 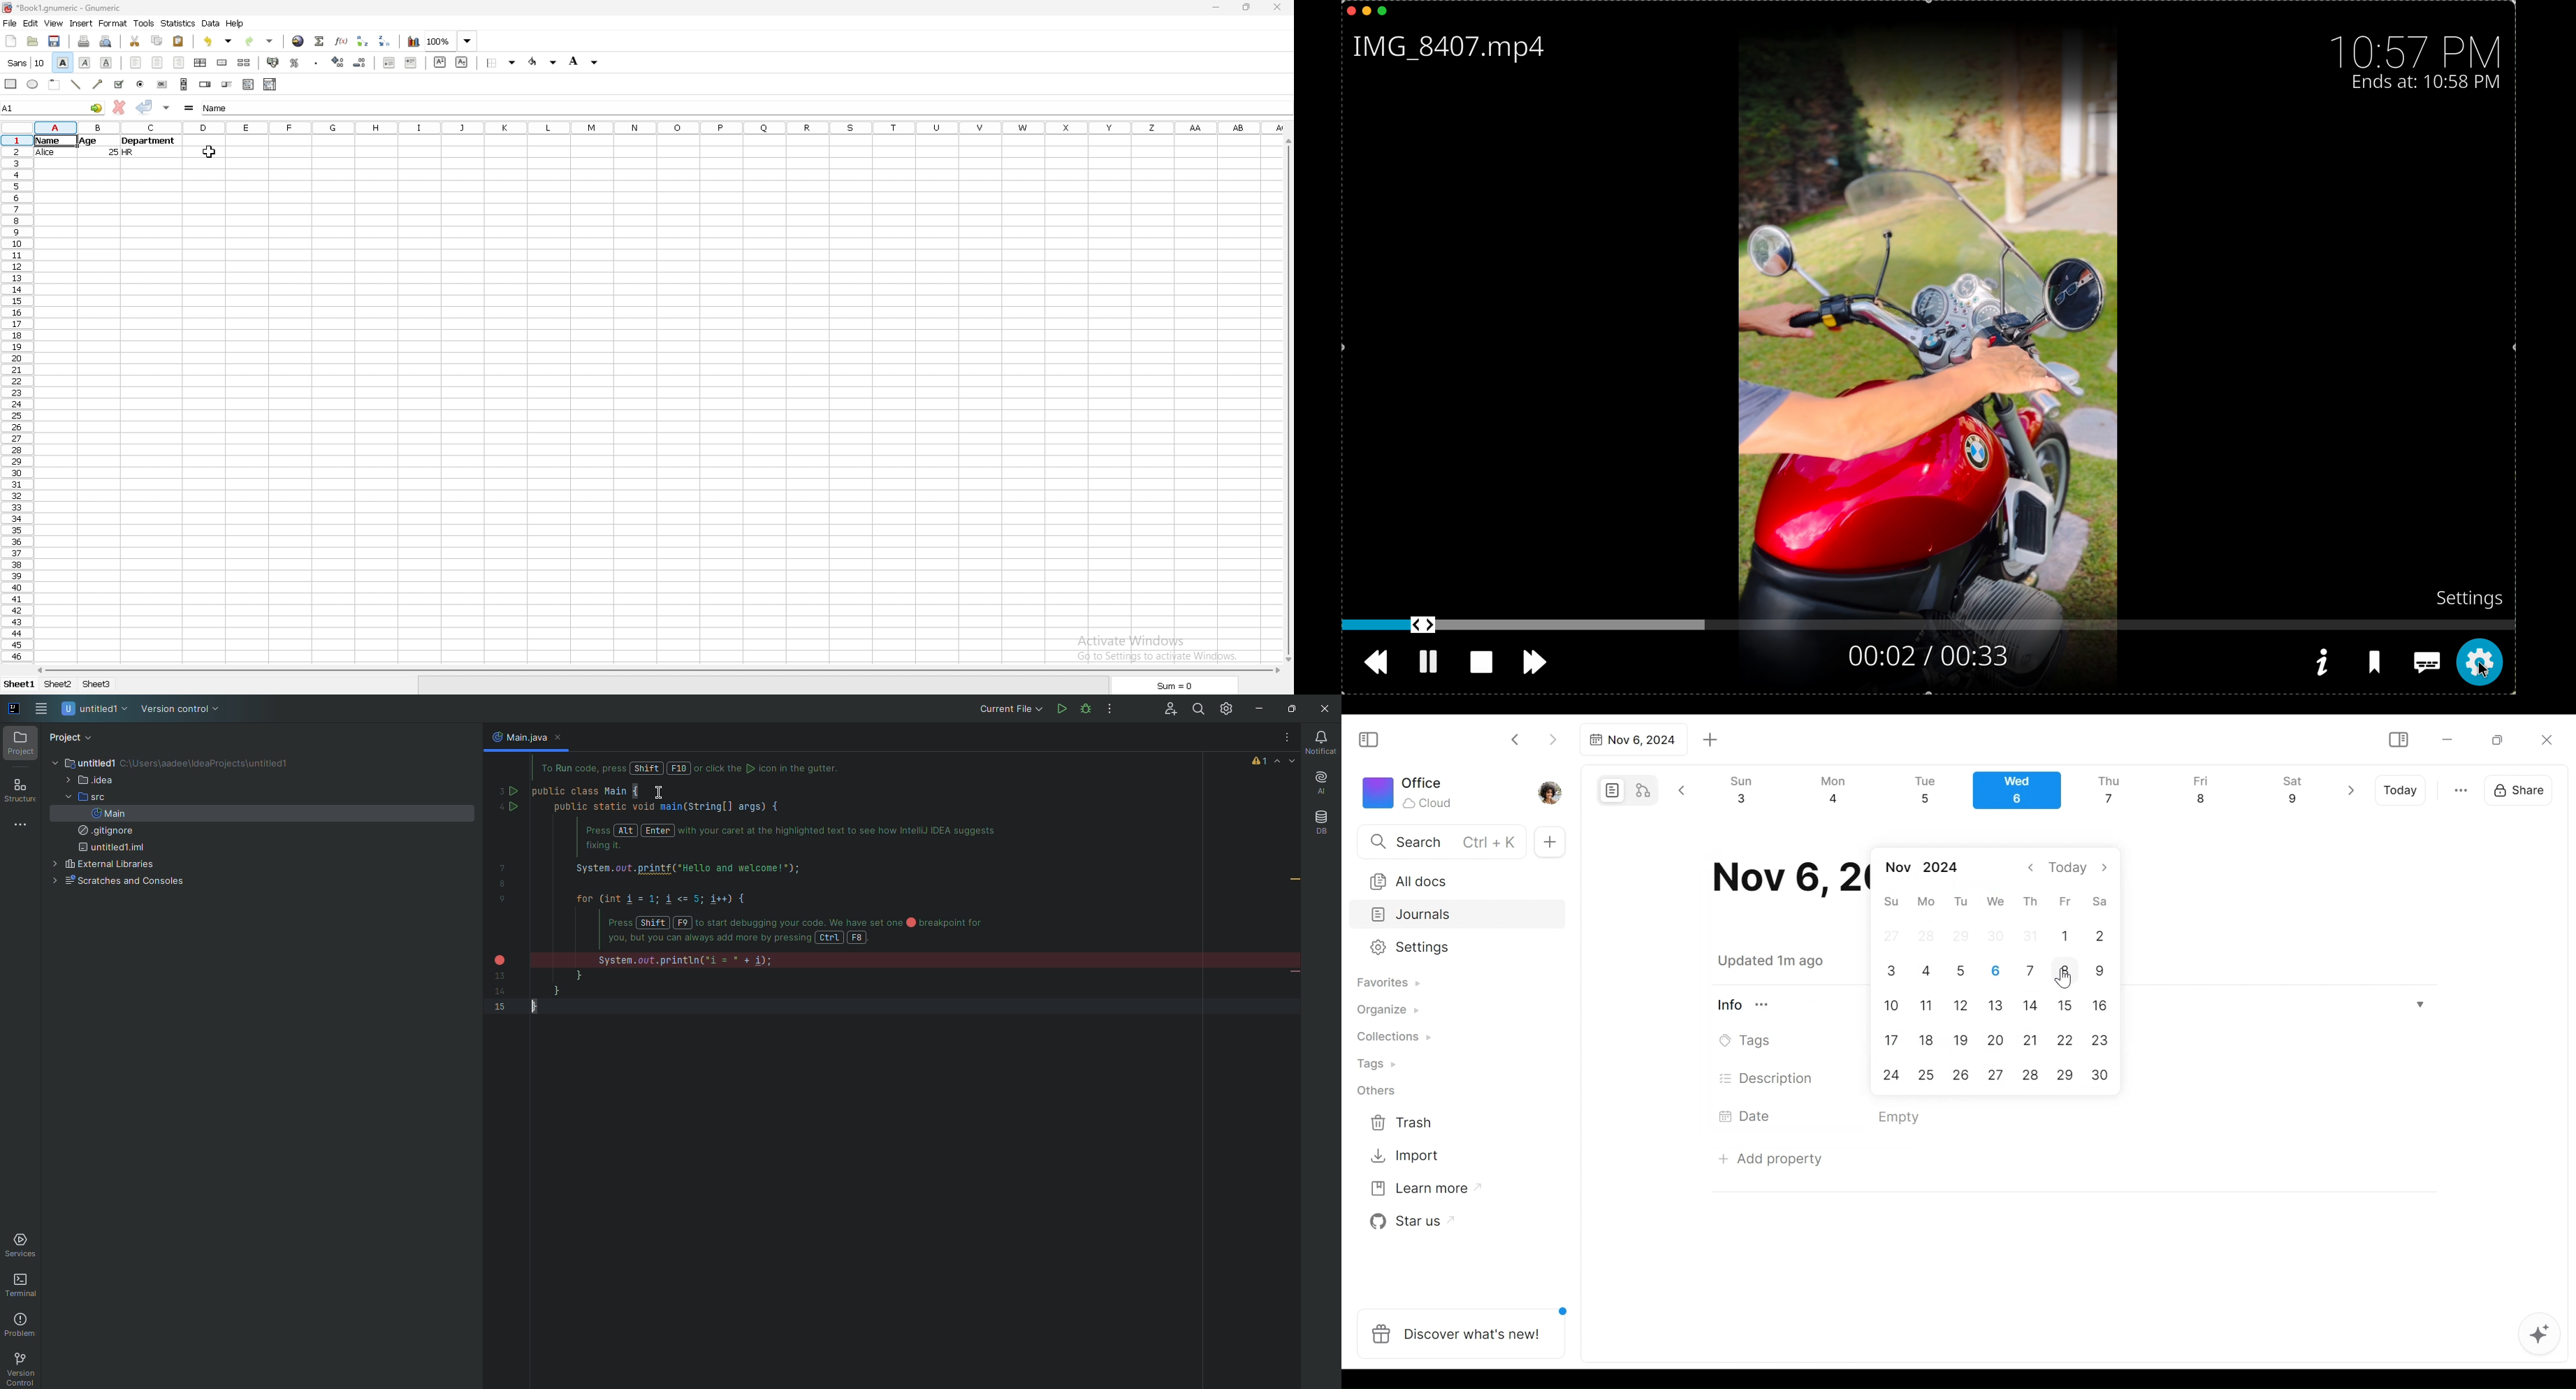 I want to click on undo, so click(x=220, y=41).